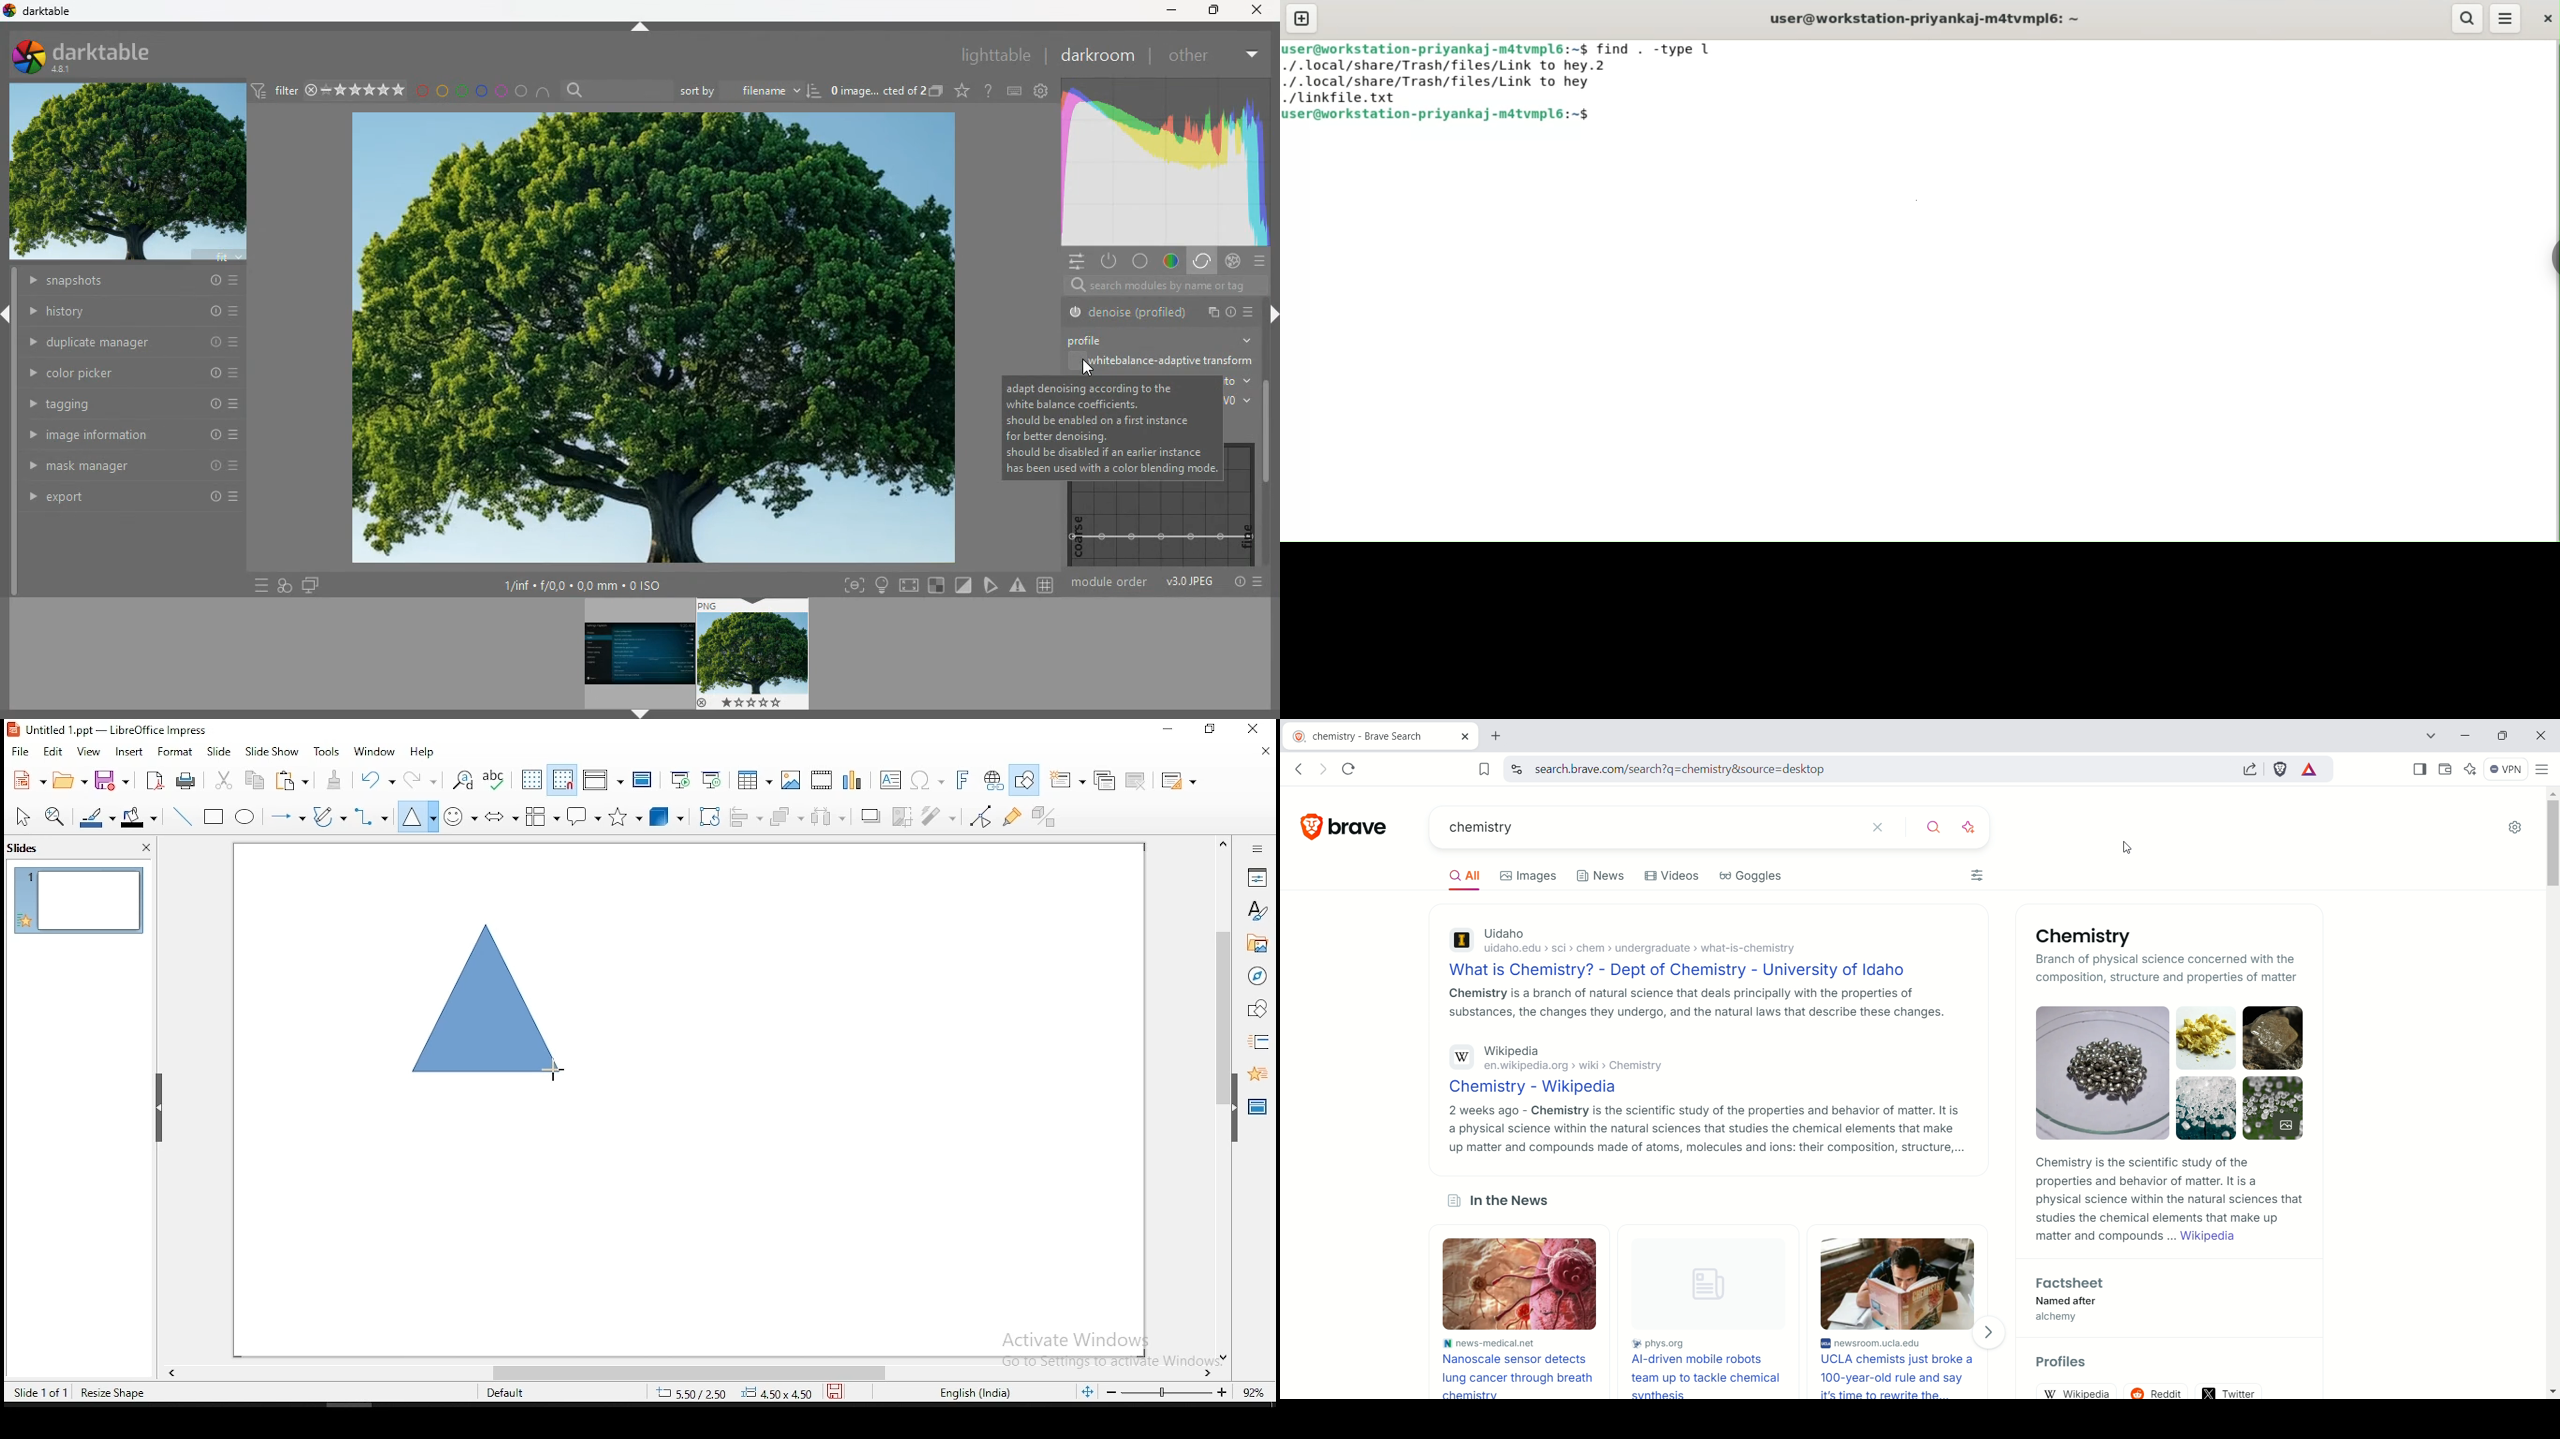  I want to click on Chemistry - Wikipedia, so click(1701, 1089).